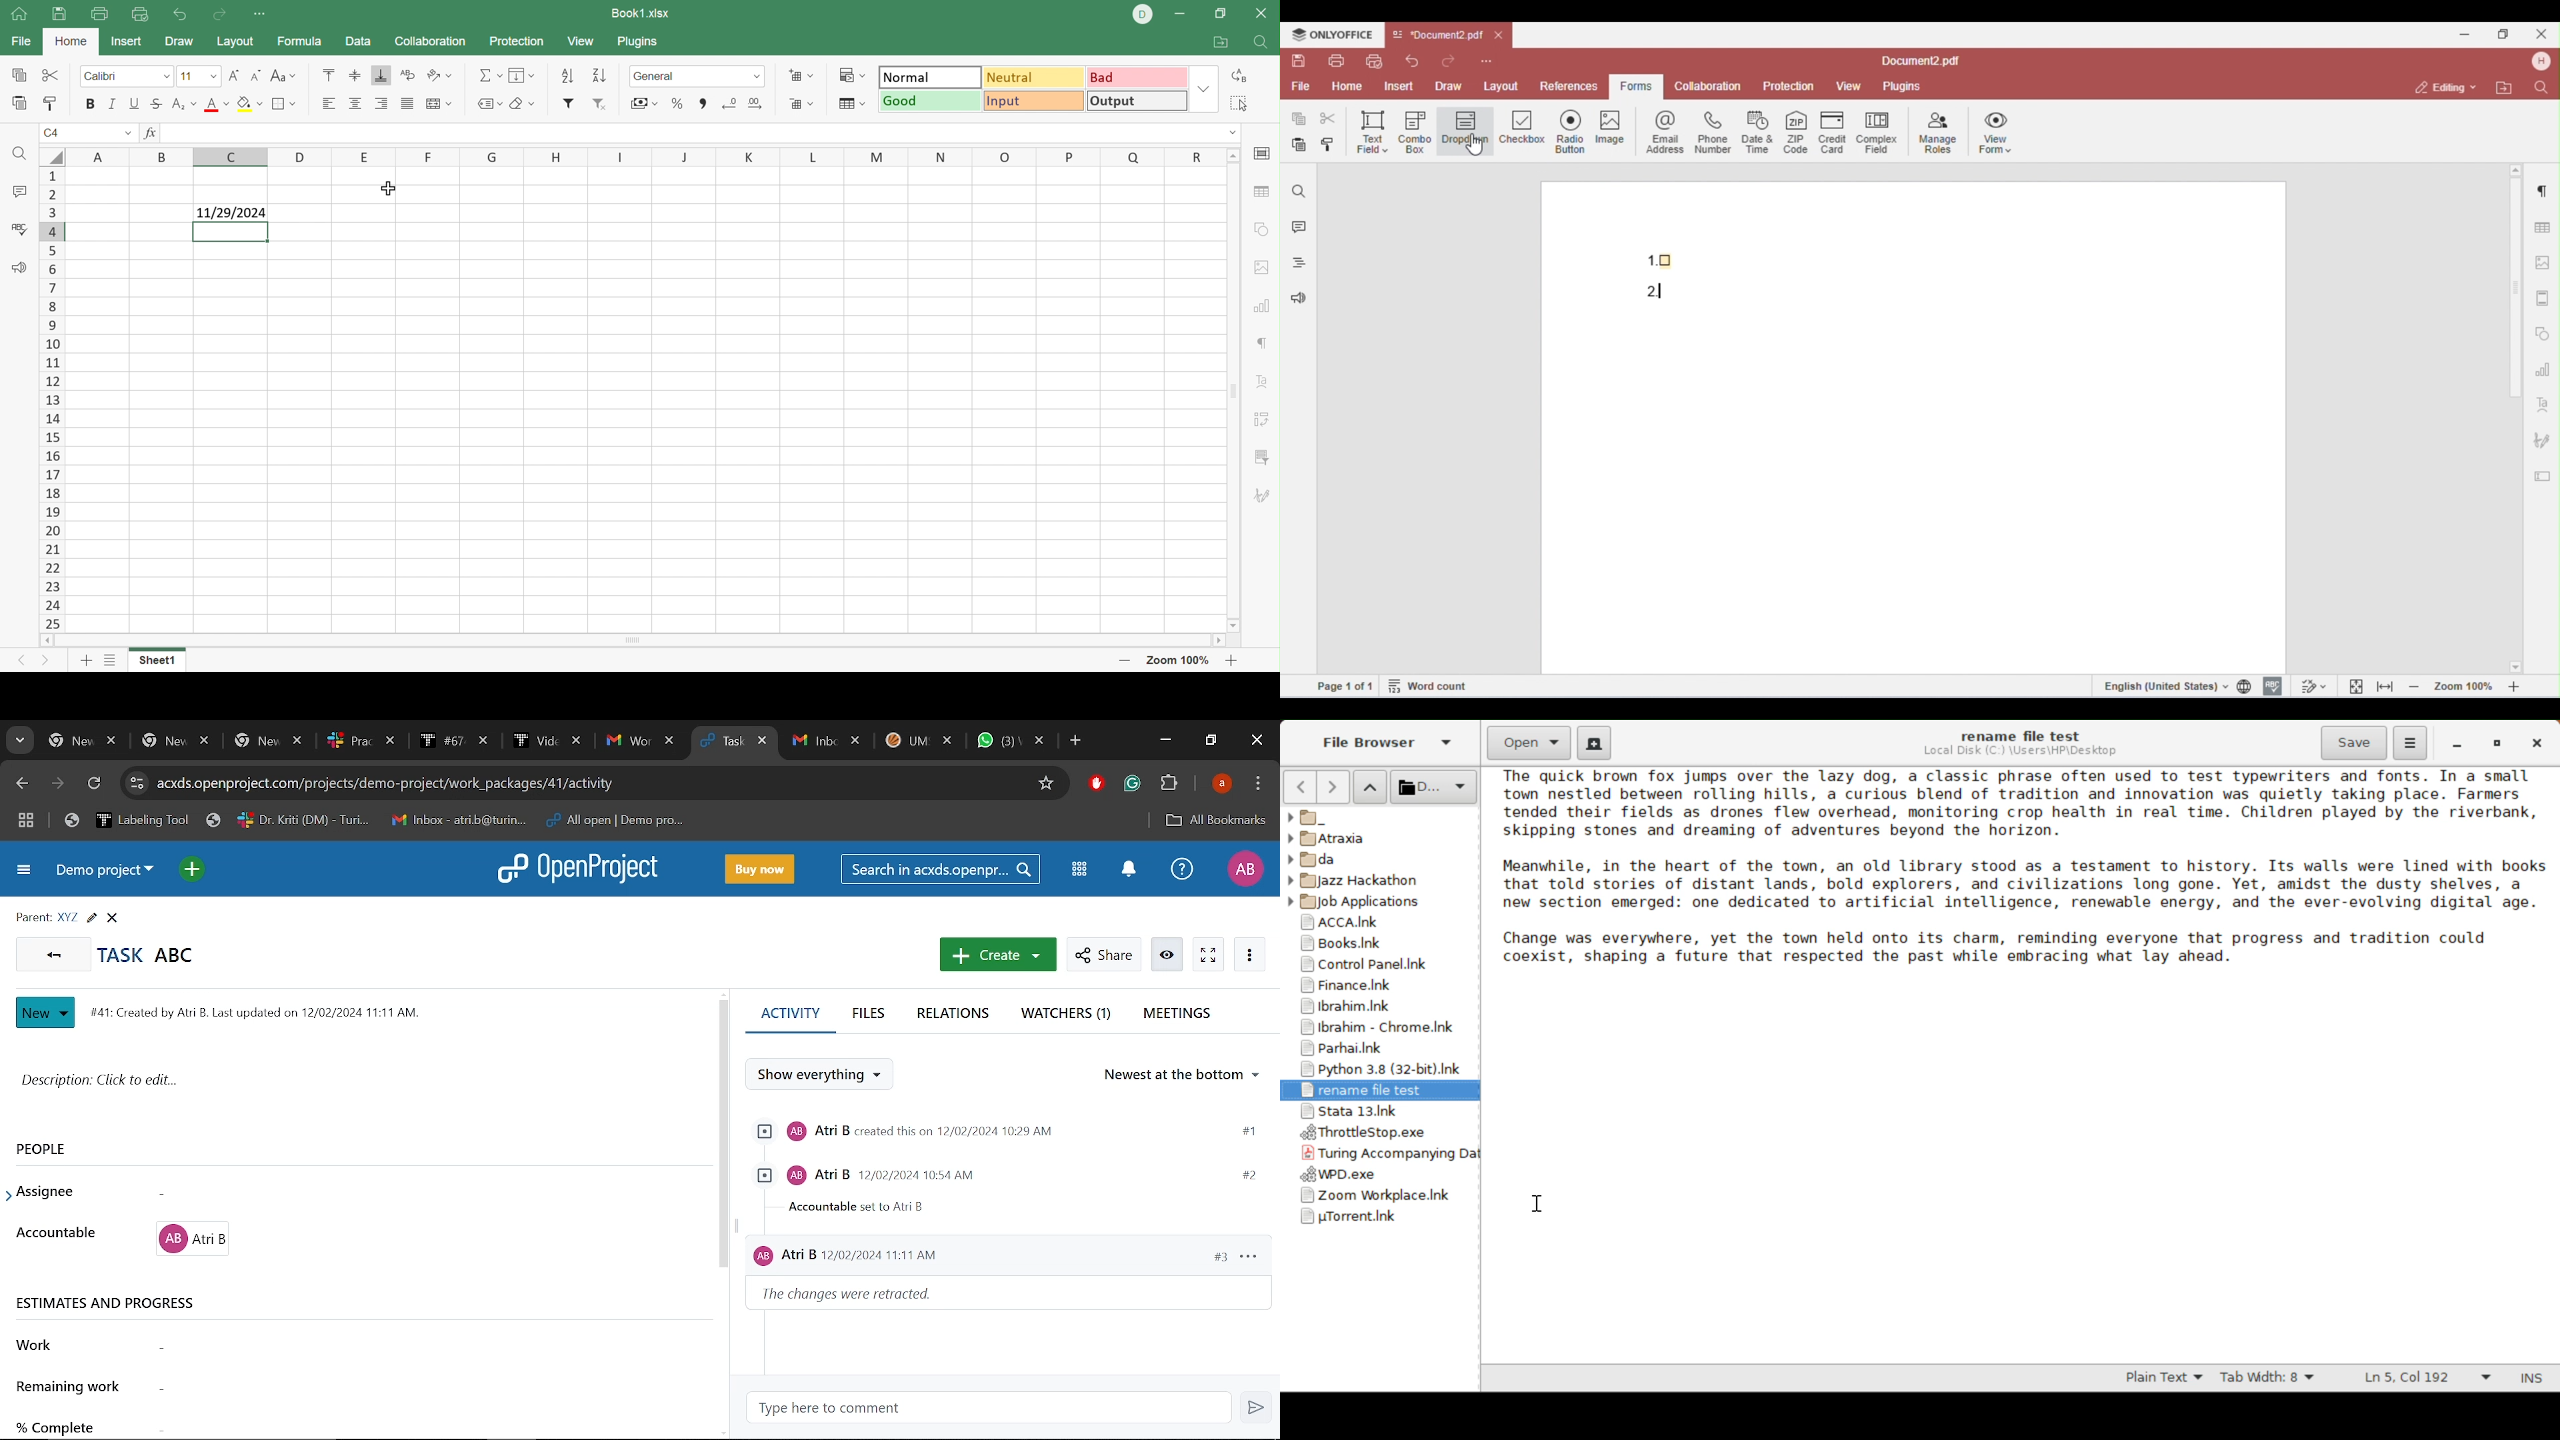 This screenshot has height=1456, width=2576. I want to click on Layout, so click(236, 42).